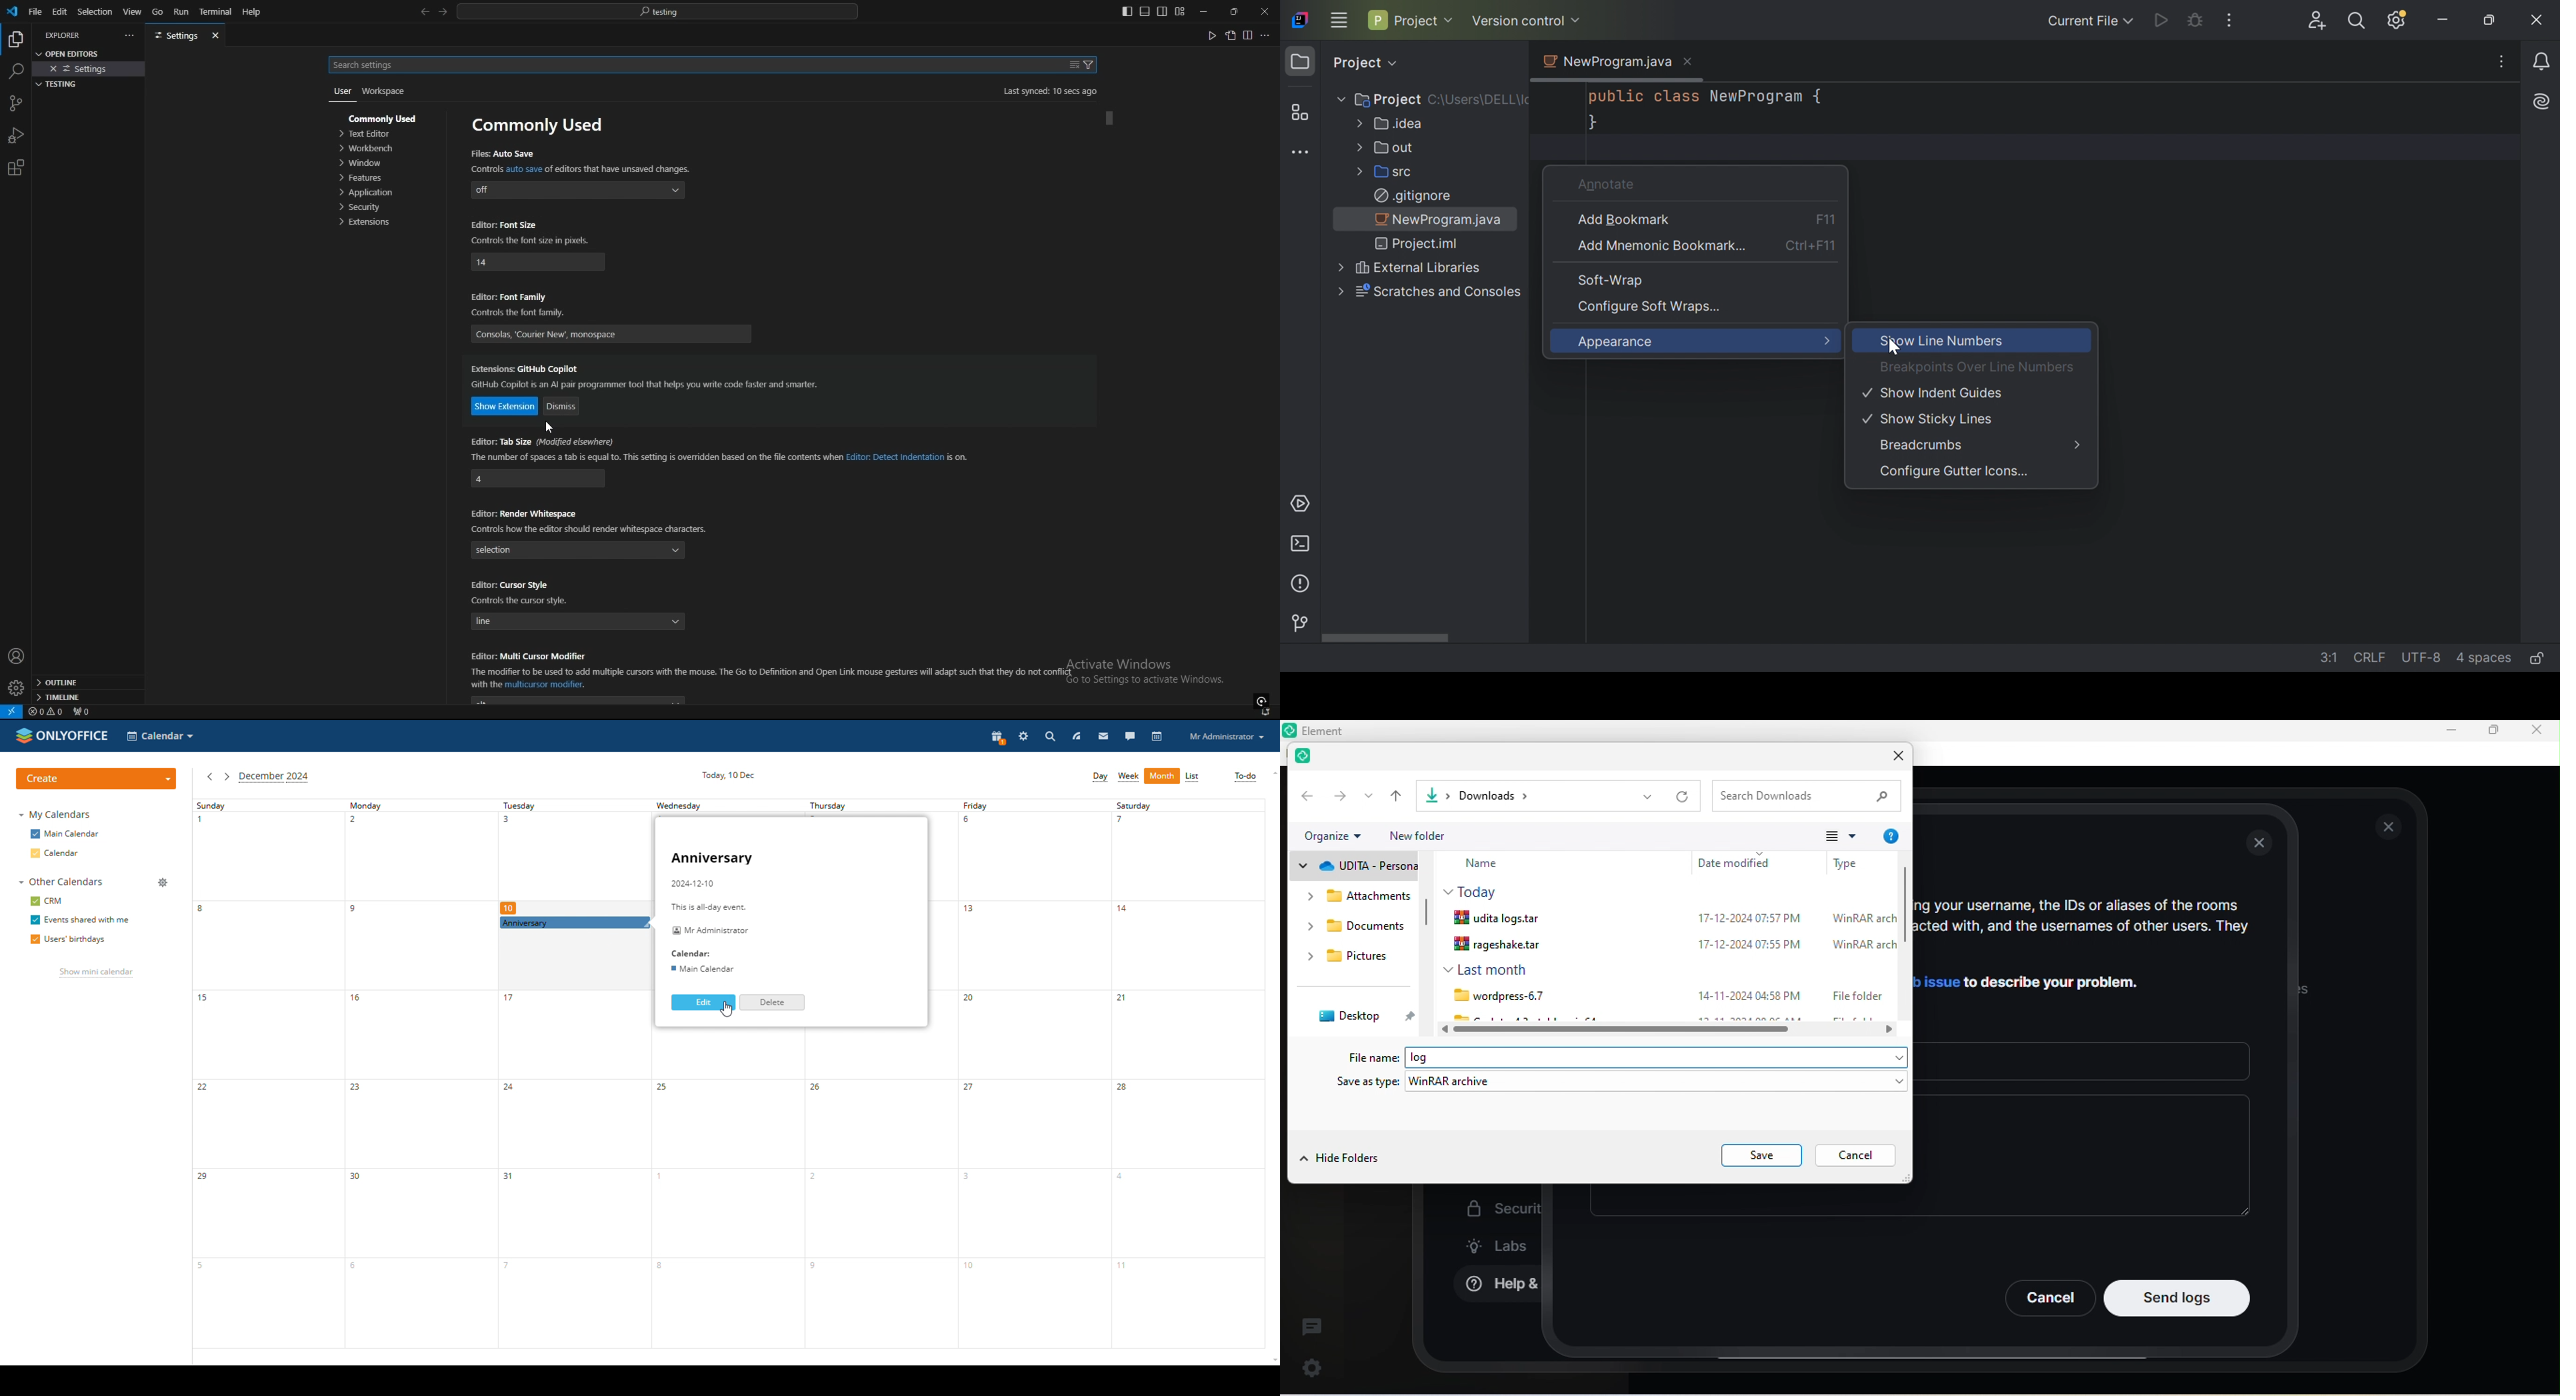 Image resolution: width=2576 pixels, height=1400 pixels. Describe the element at coordinates (1162, 776) in the screenshot. I see `month view` at that location.